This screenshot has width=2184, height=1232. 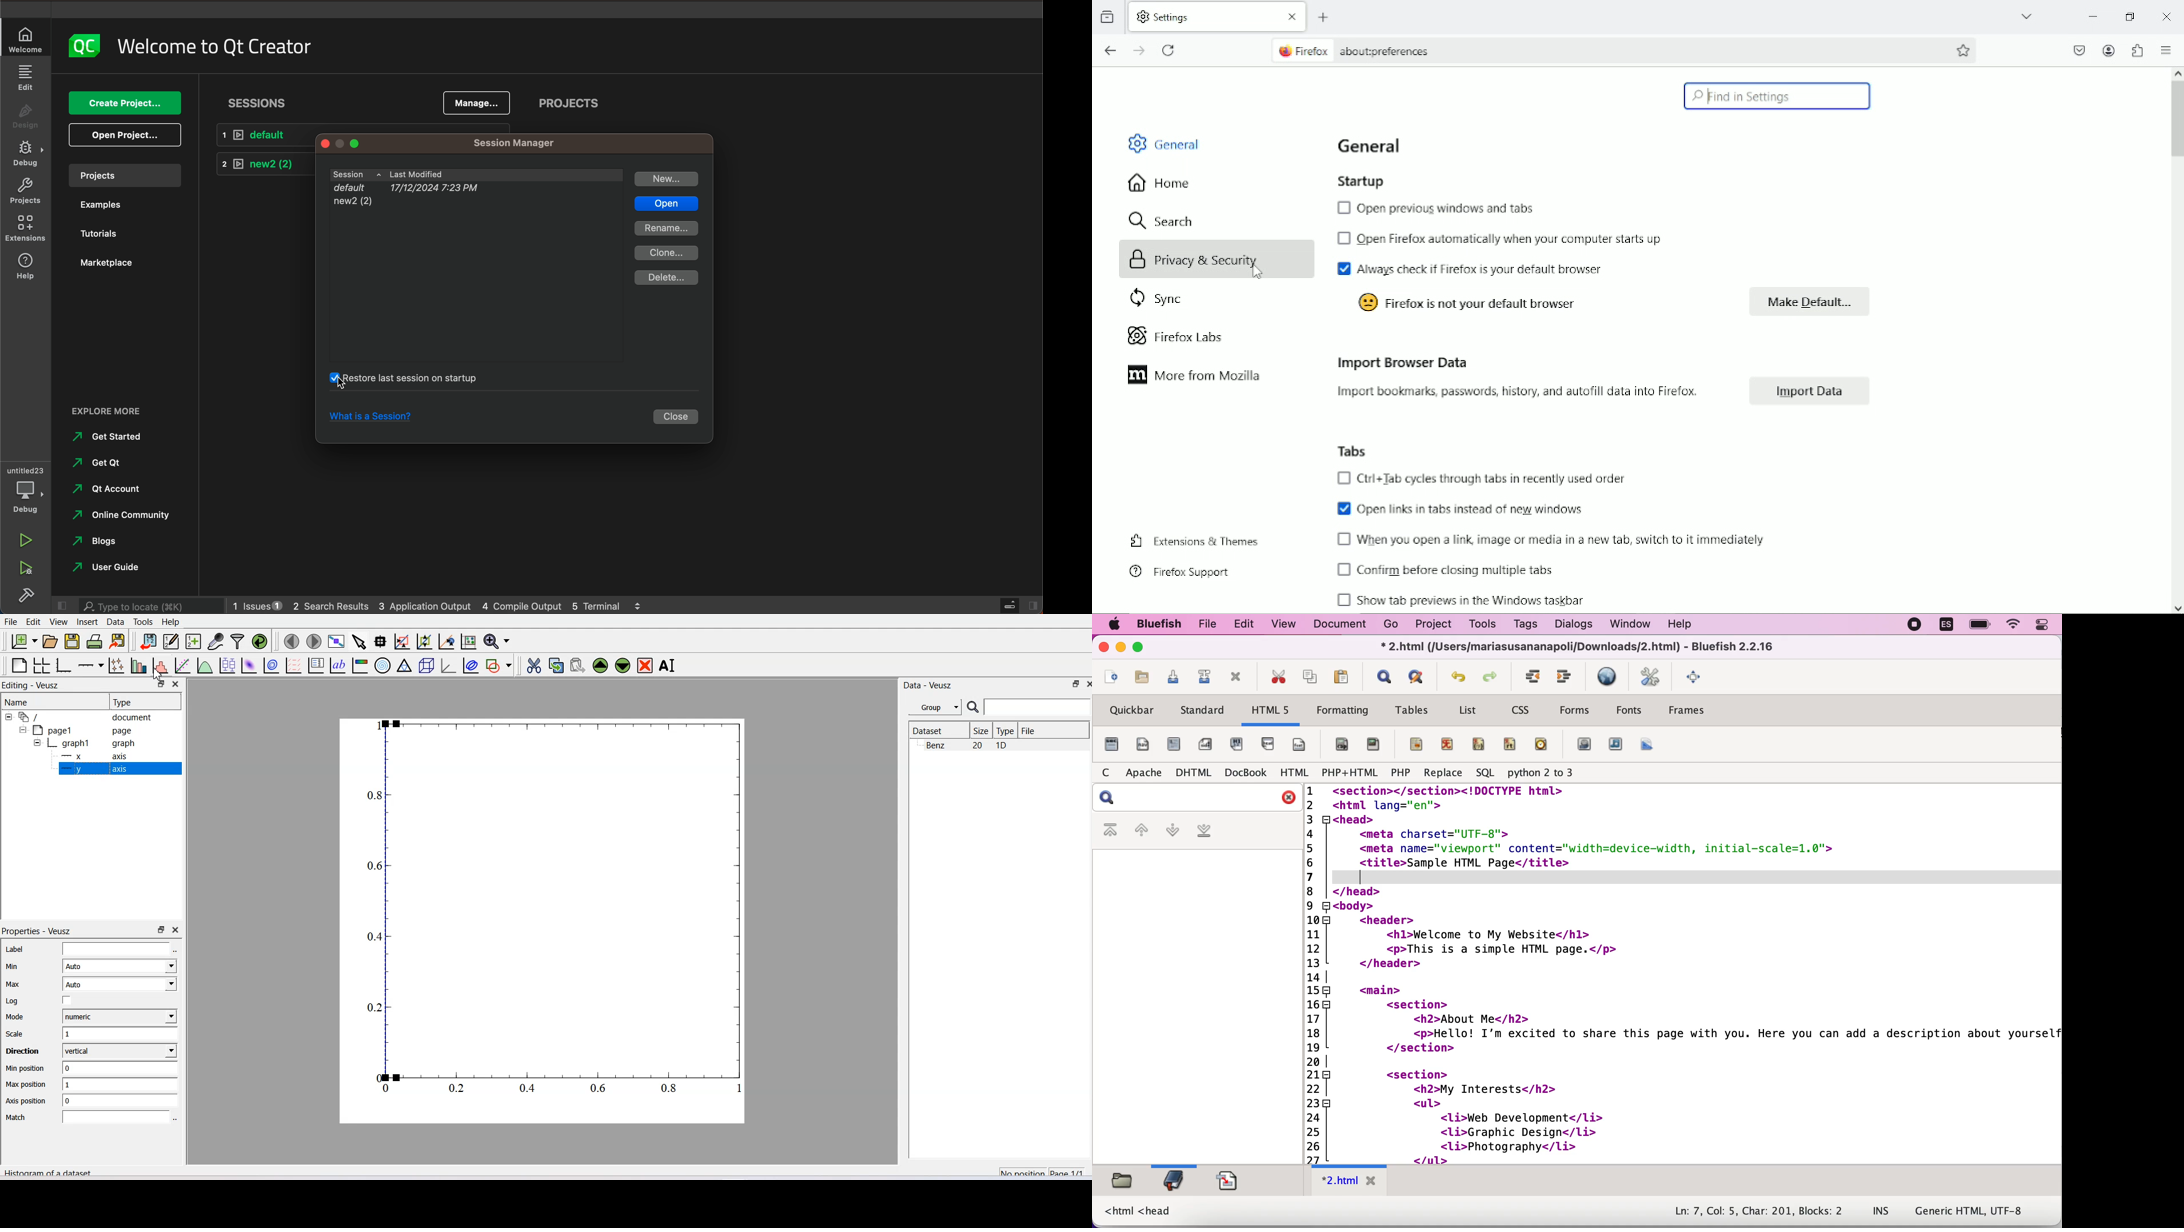 I want to click on document, so click(x=1338, y=625).